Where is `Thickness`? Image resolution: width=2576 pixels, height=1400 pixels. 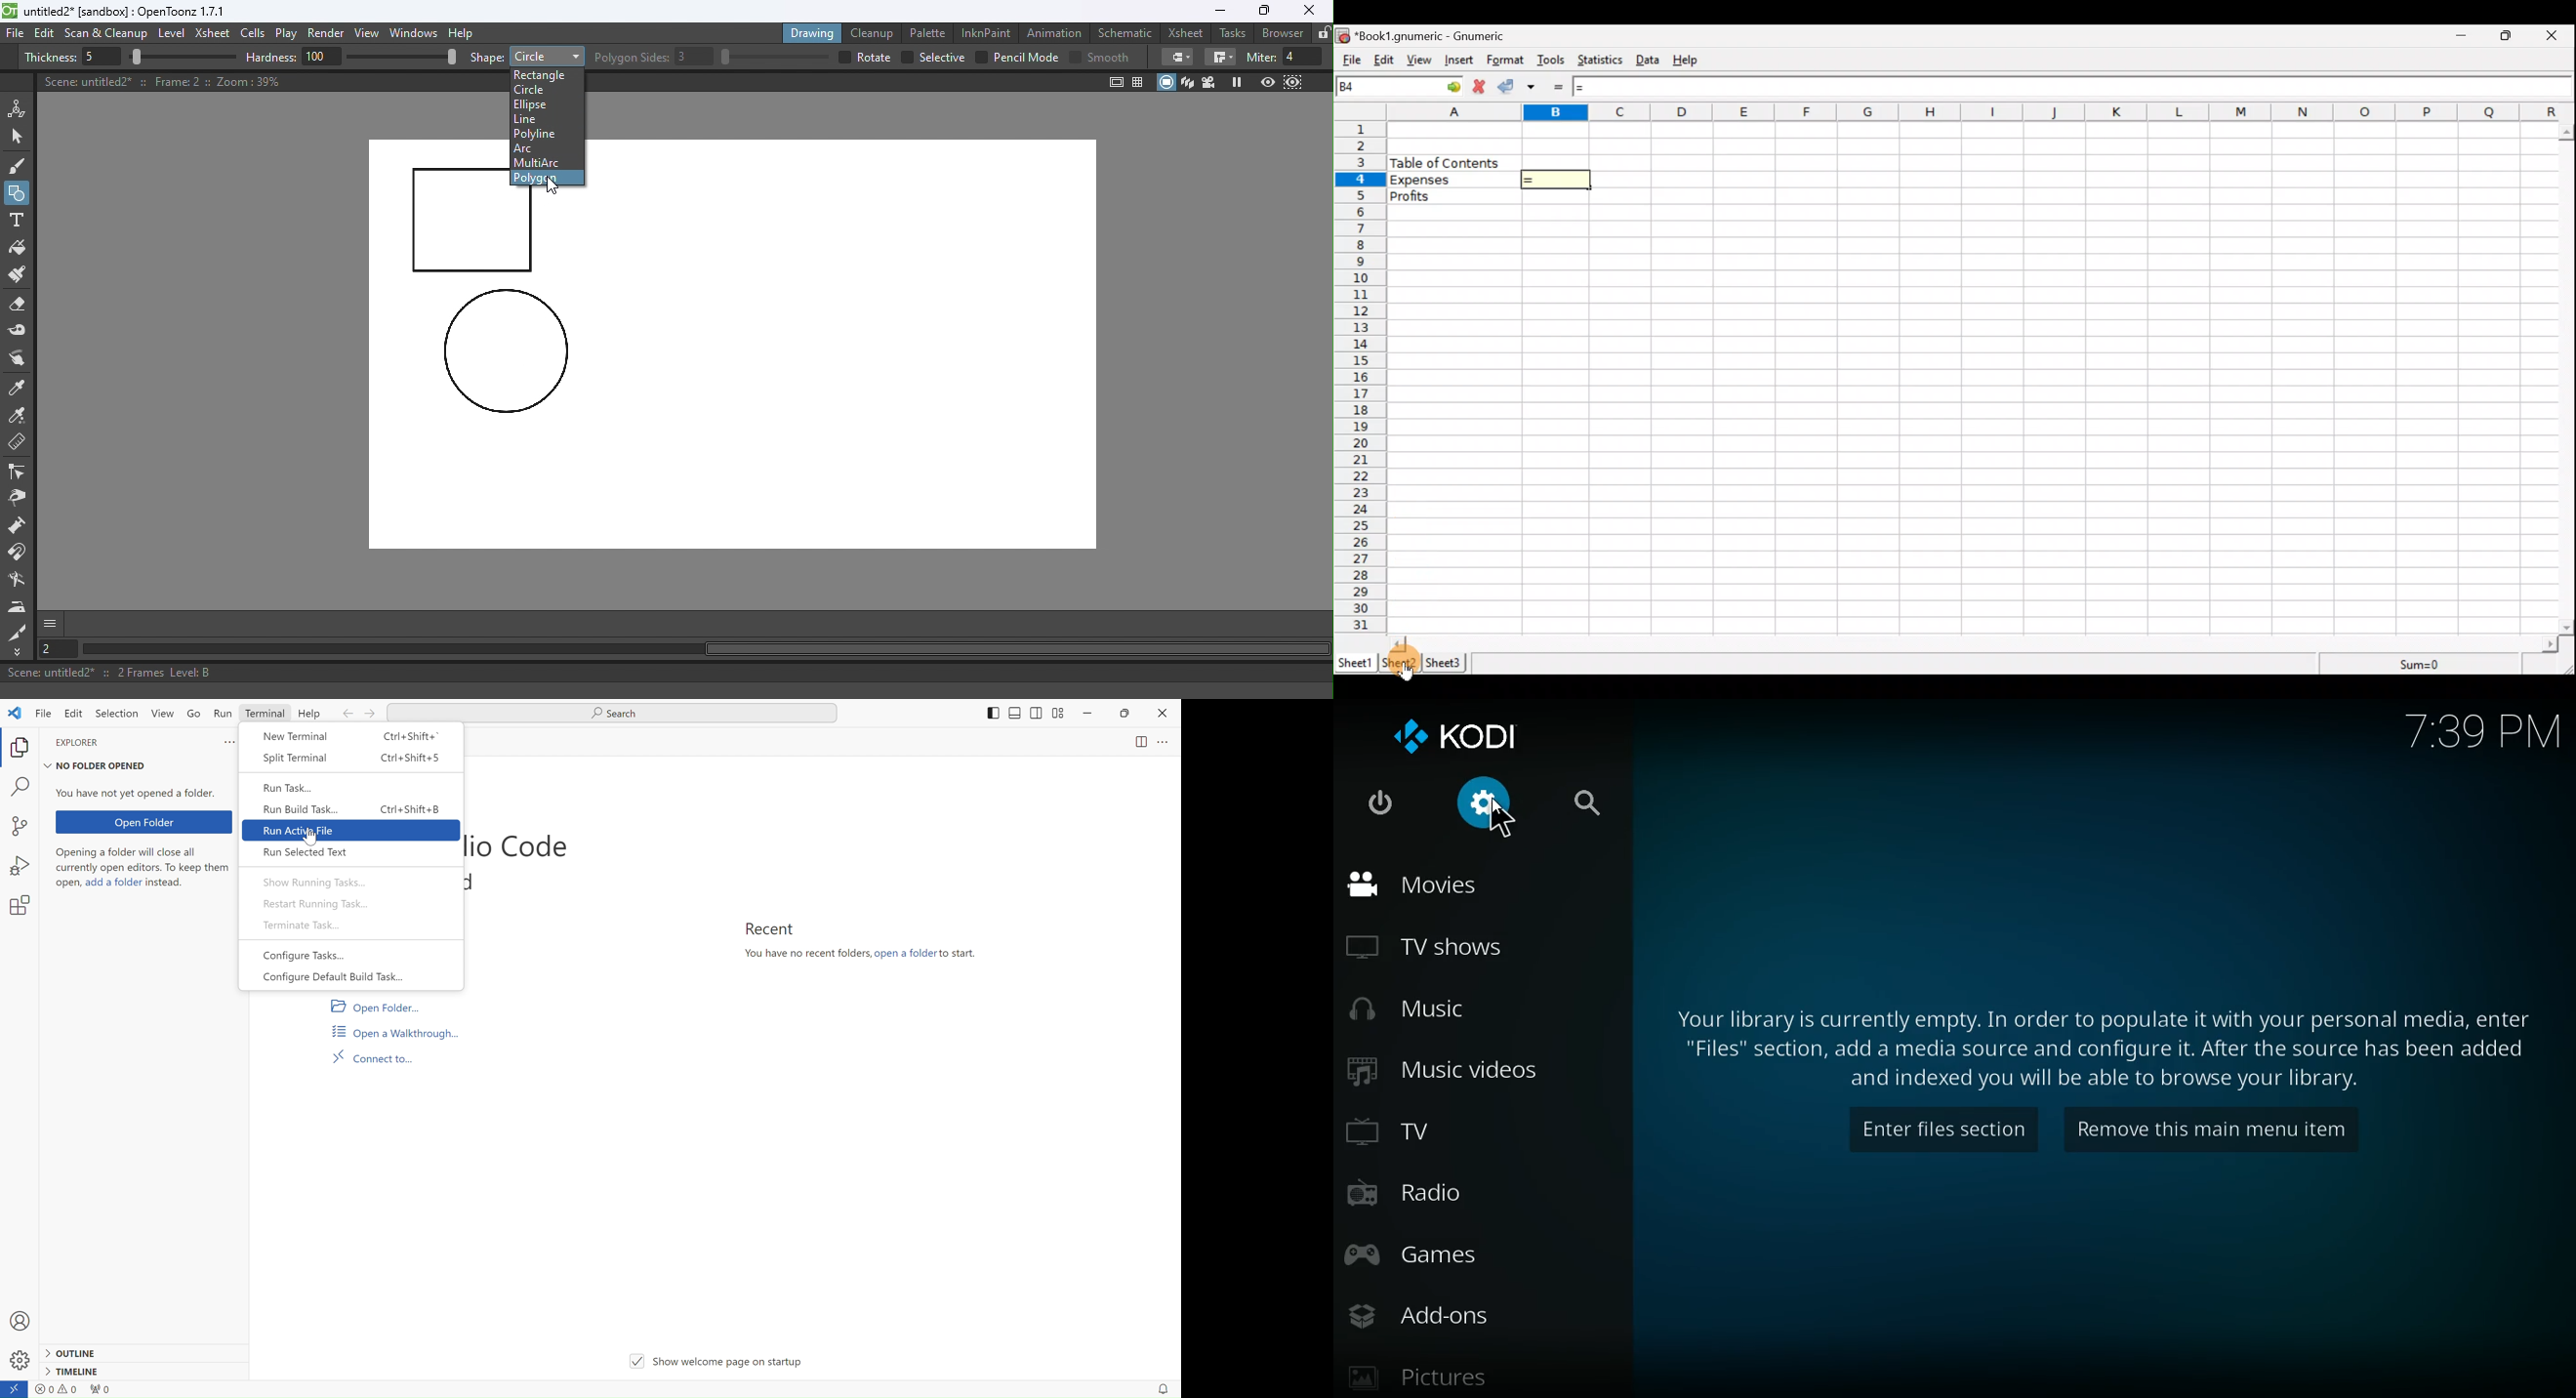 Thickness is located at coordinates (50, 58).